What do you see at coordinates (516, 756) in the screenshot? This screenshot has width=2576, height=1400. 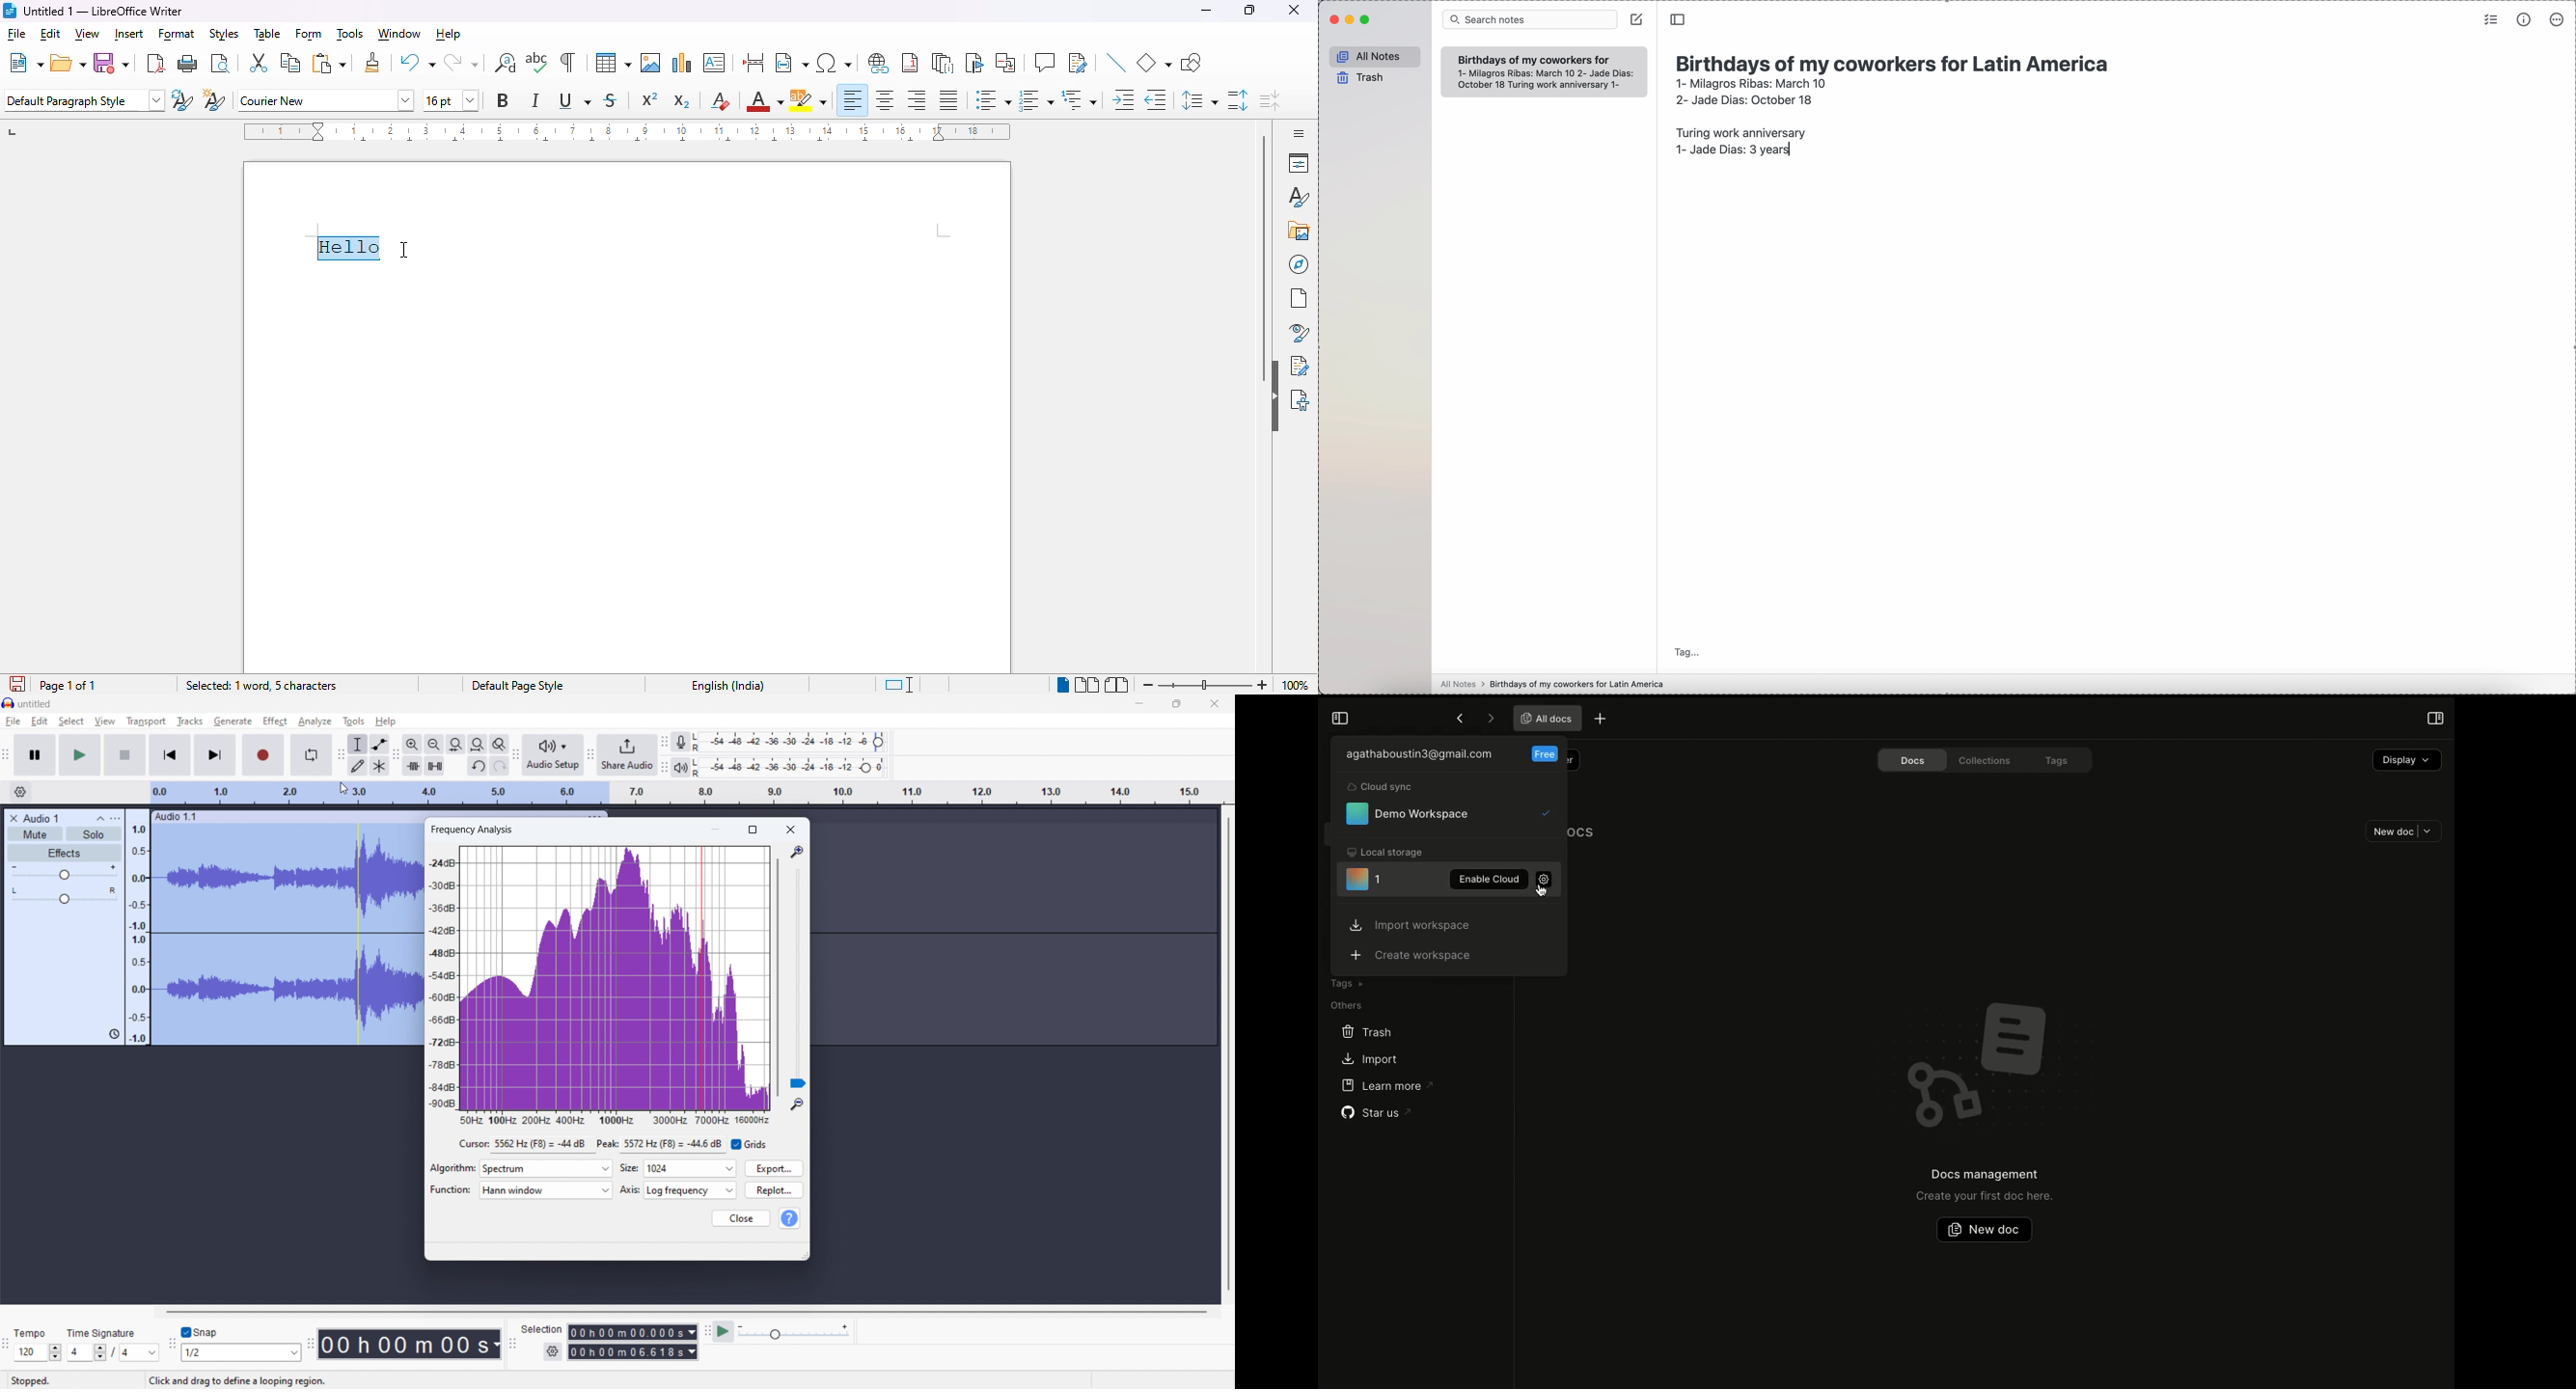 I see `audio setup` at bounding box center [516, 756].